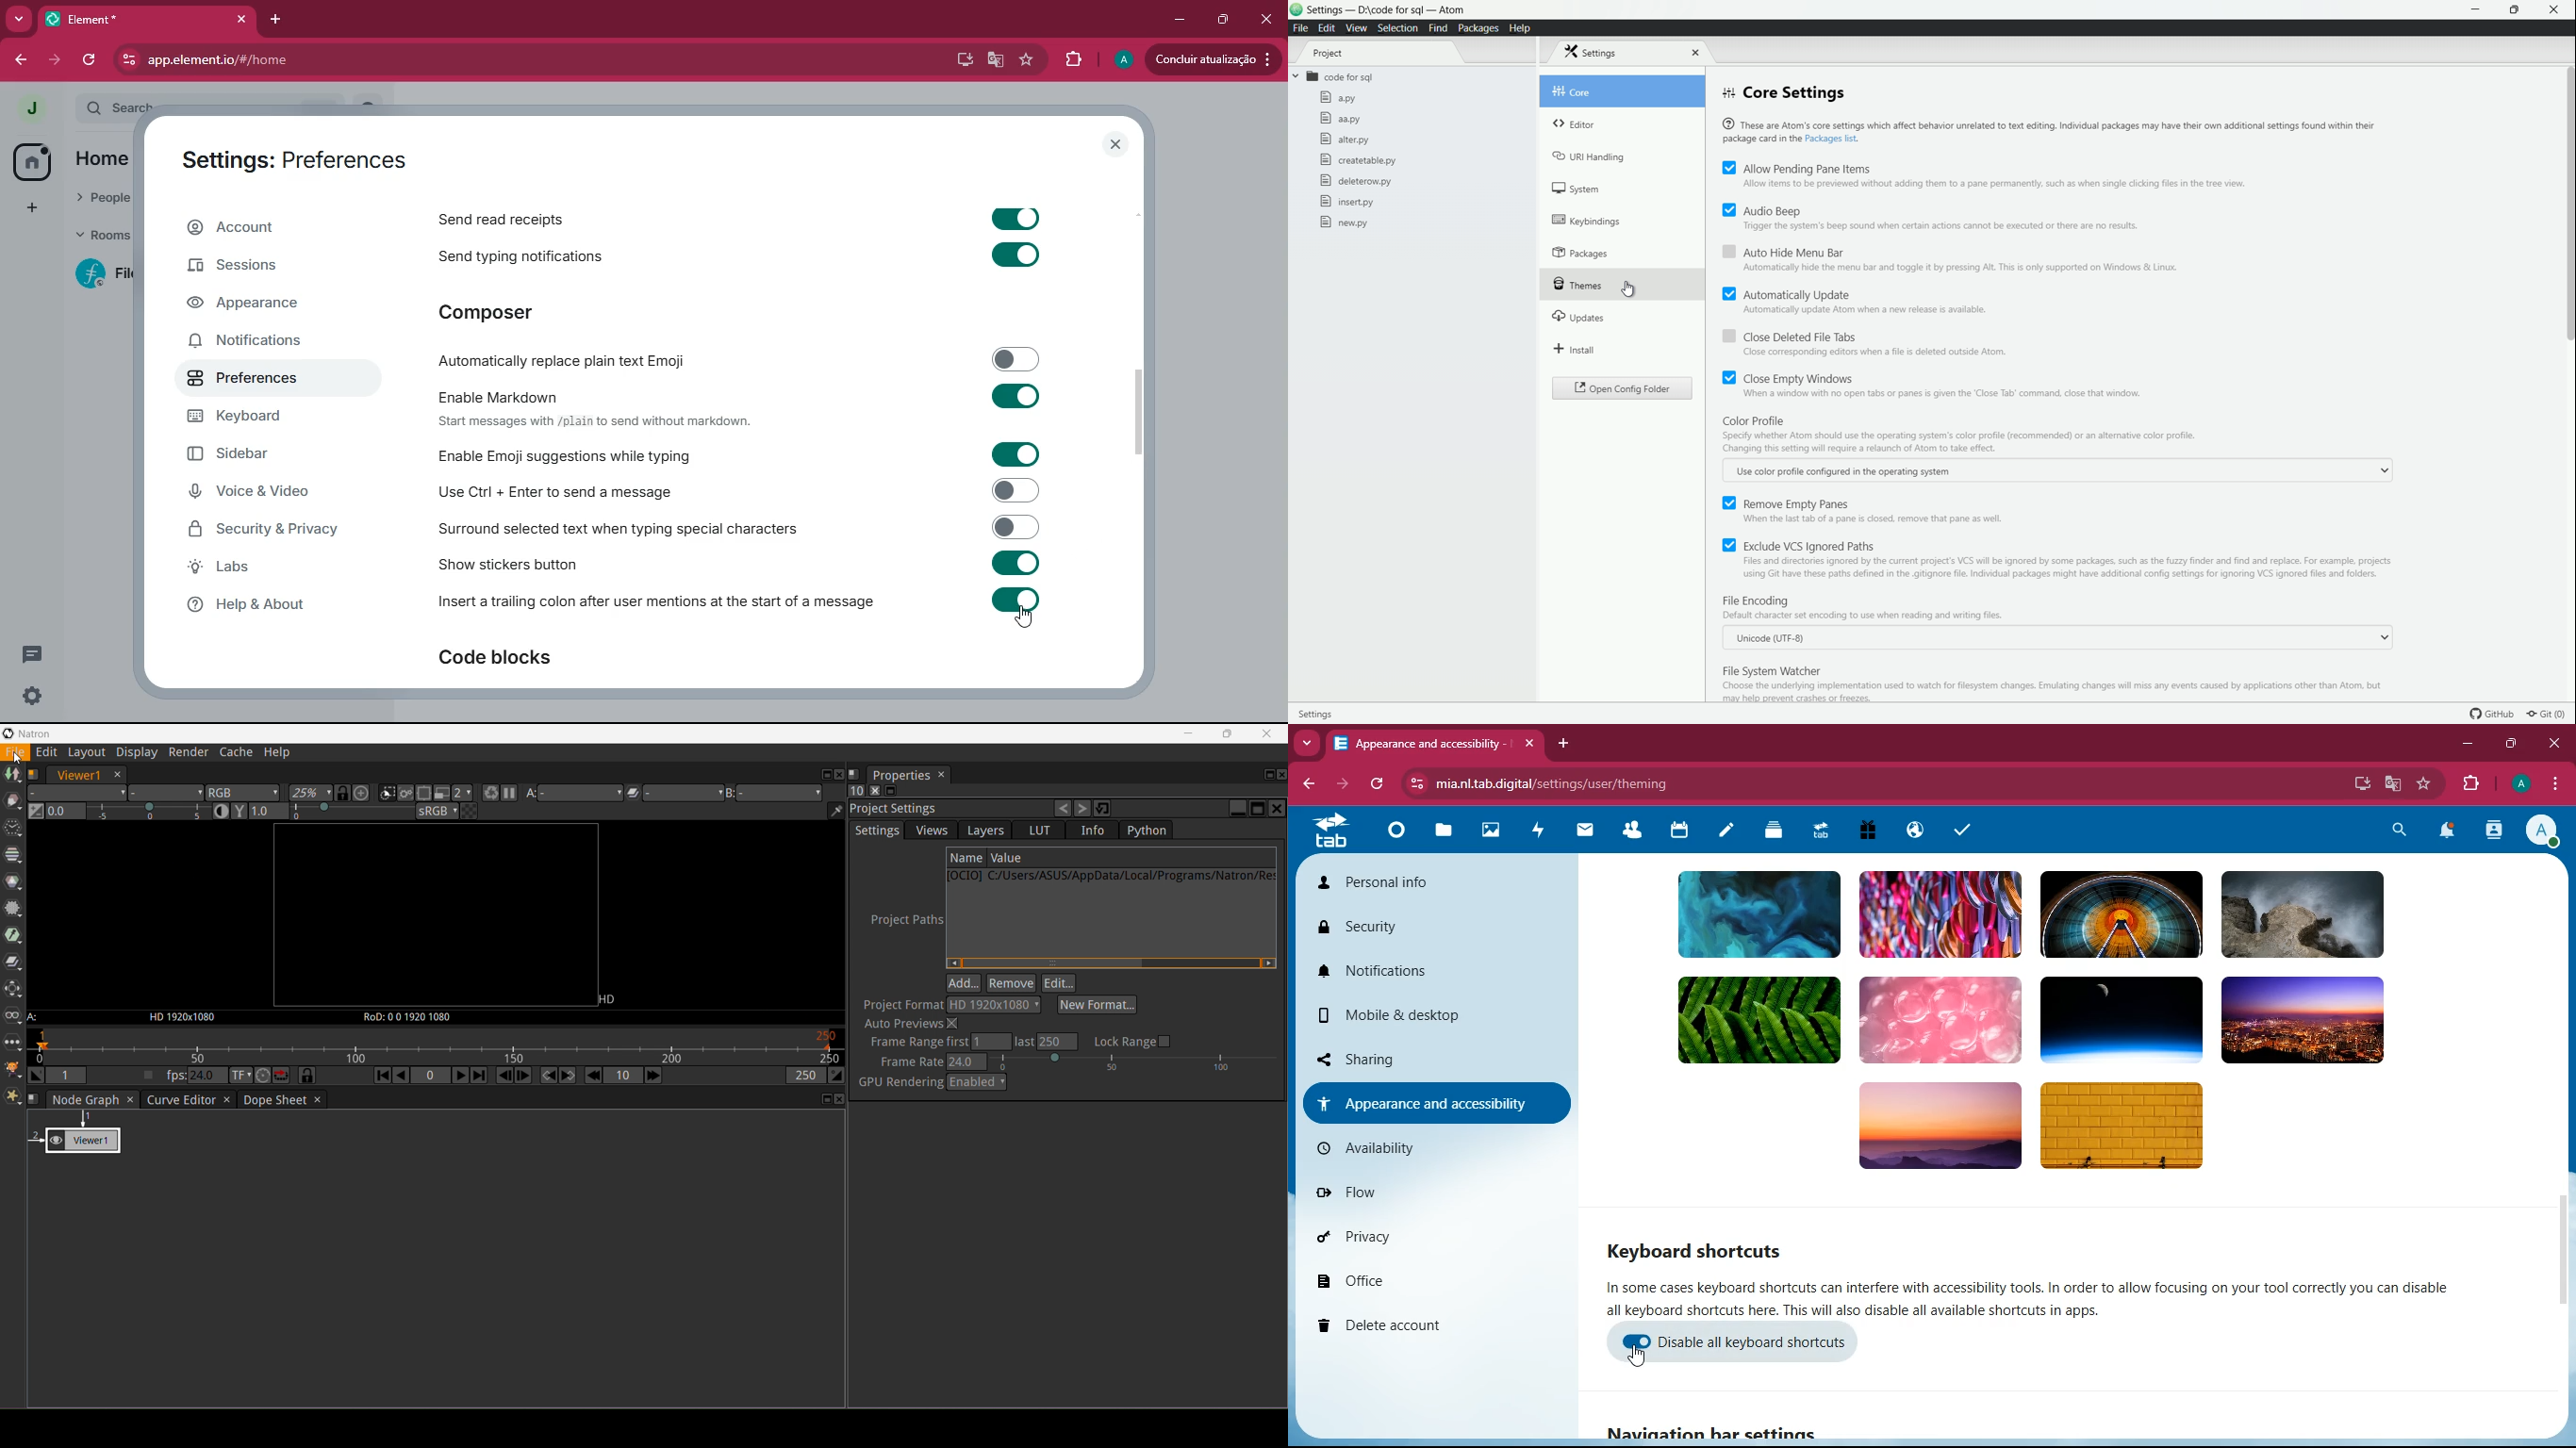  What do you see at coordinates (33, 695) in the screenshot?
I see `quick settings` at bounding box center [33, 695].